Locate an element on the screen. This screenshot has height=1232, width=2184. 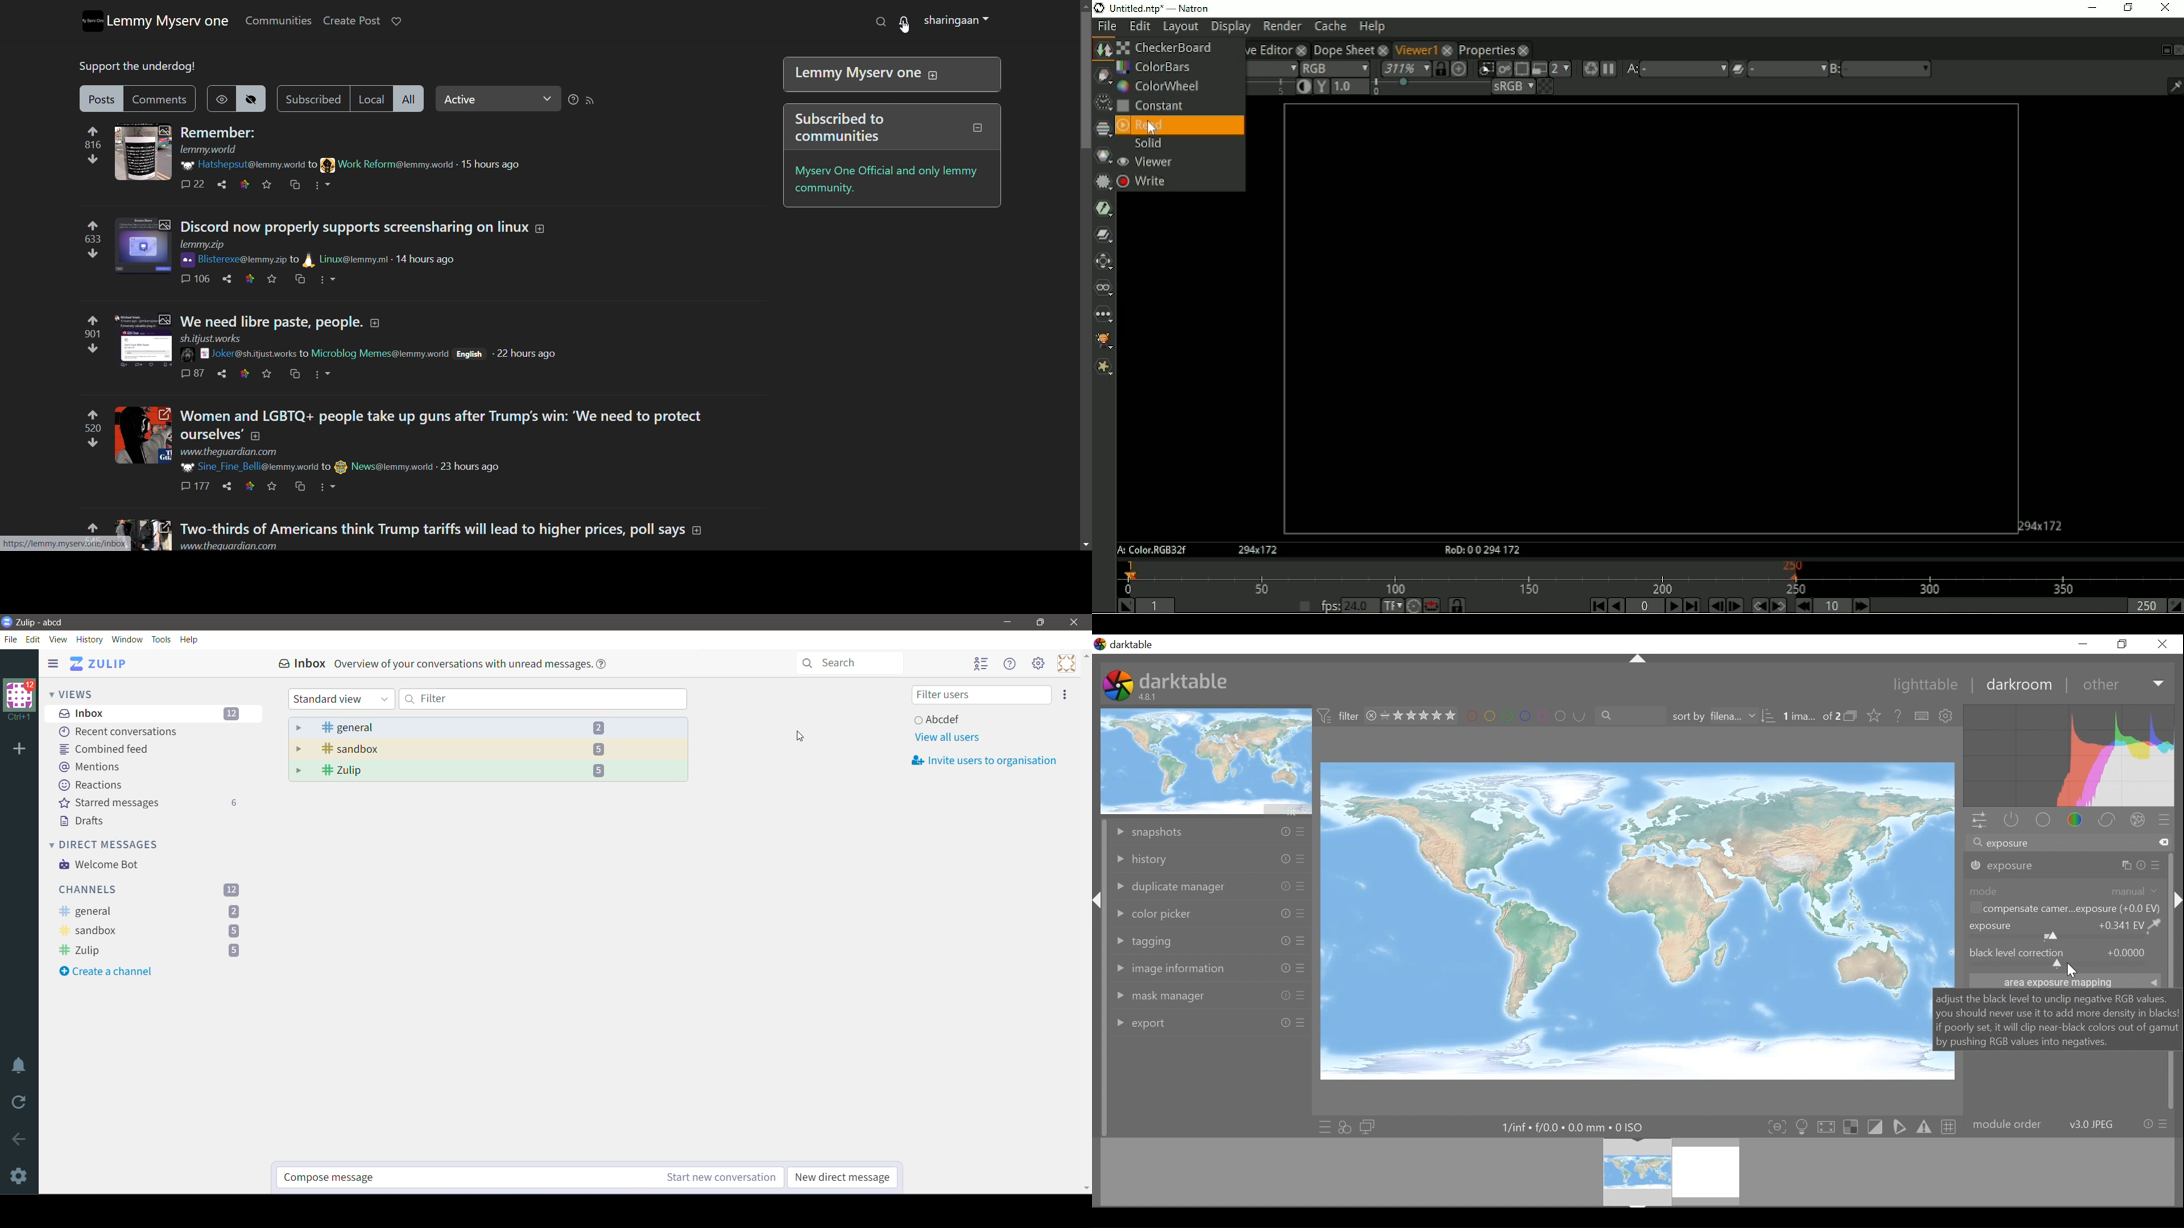
settings is located at coordinates (1947, 716).